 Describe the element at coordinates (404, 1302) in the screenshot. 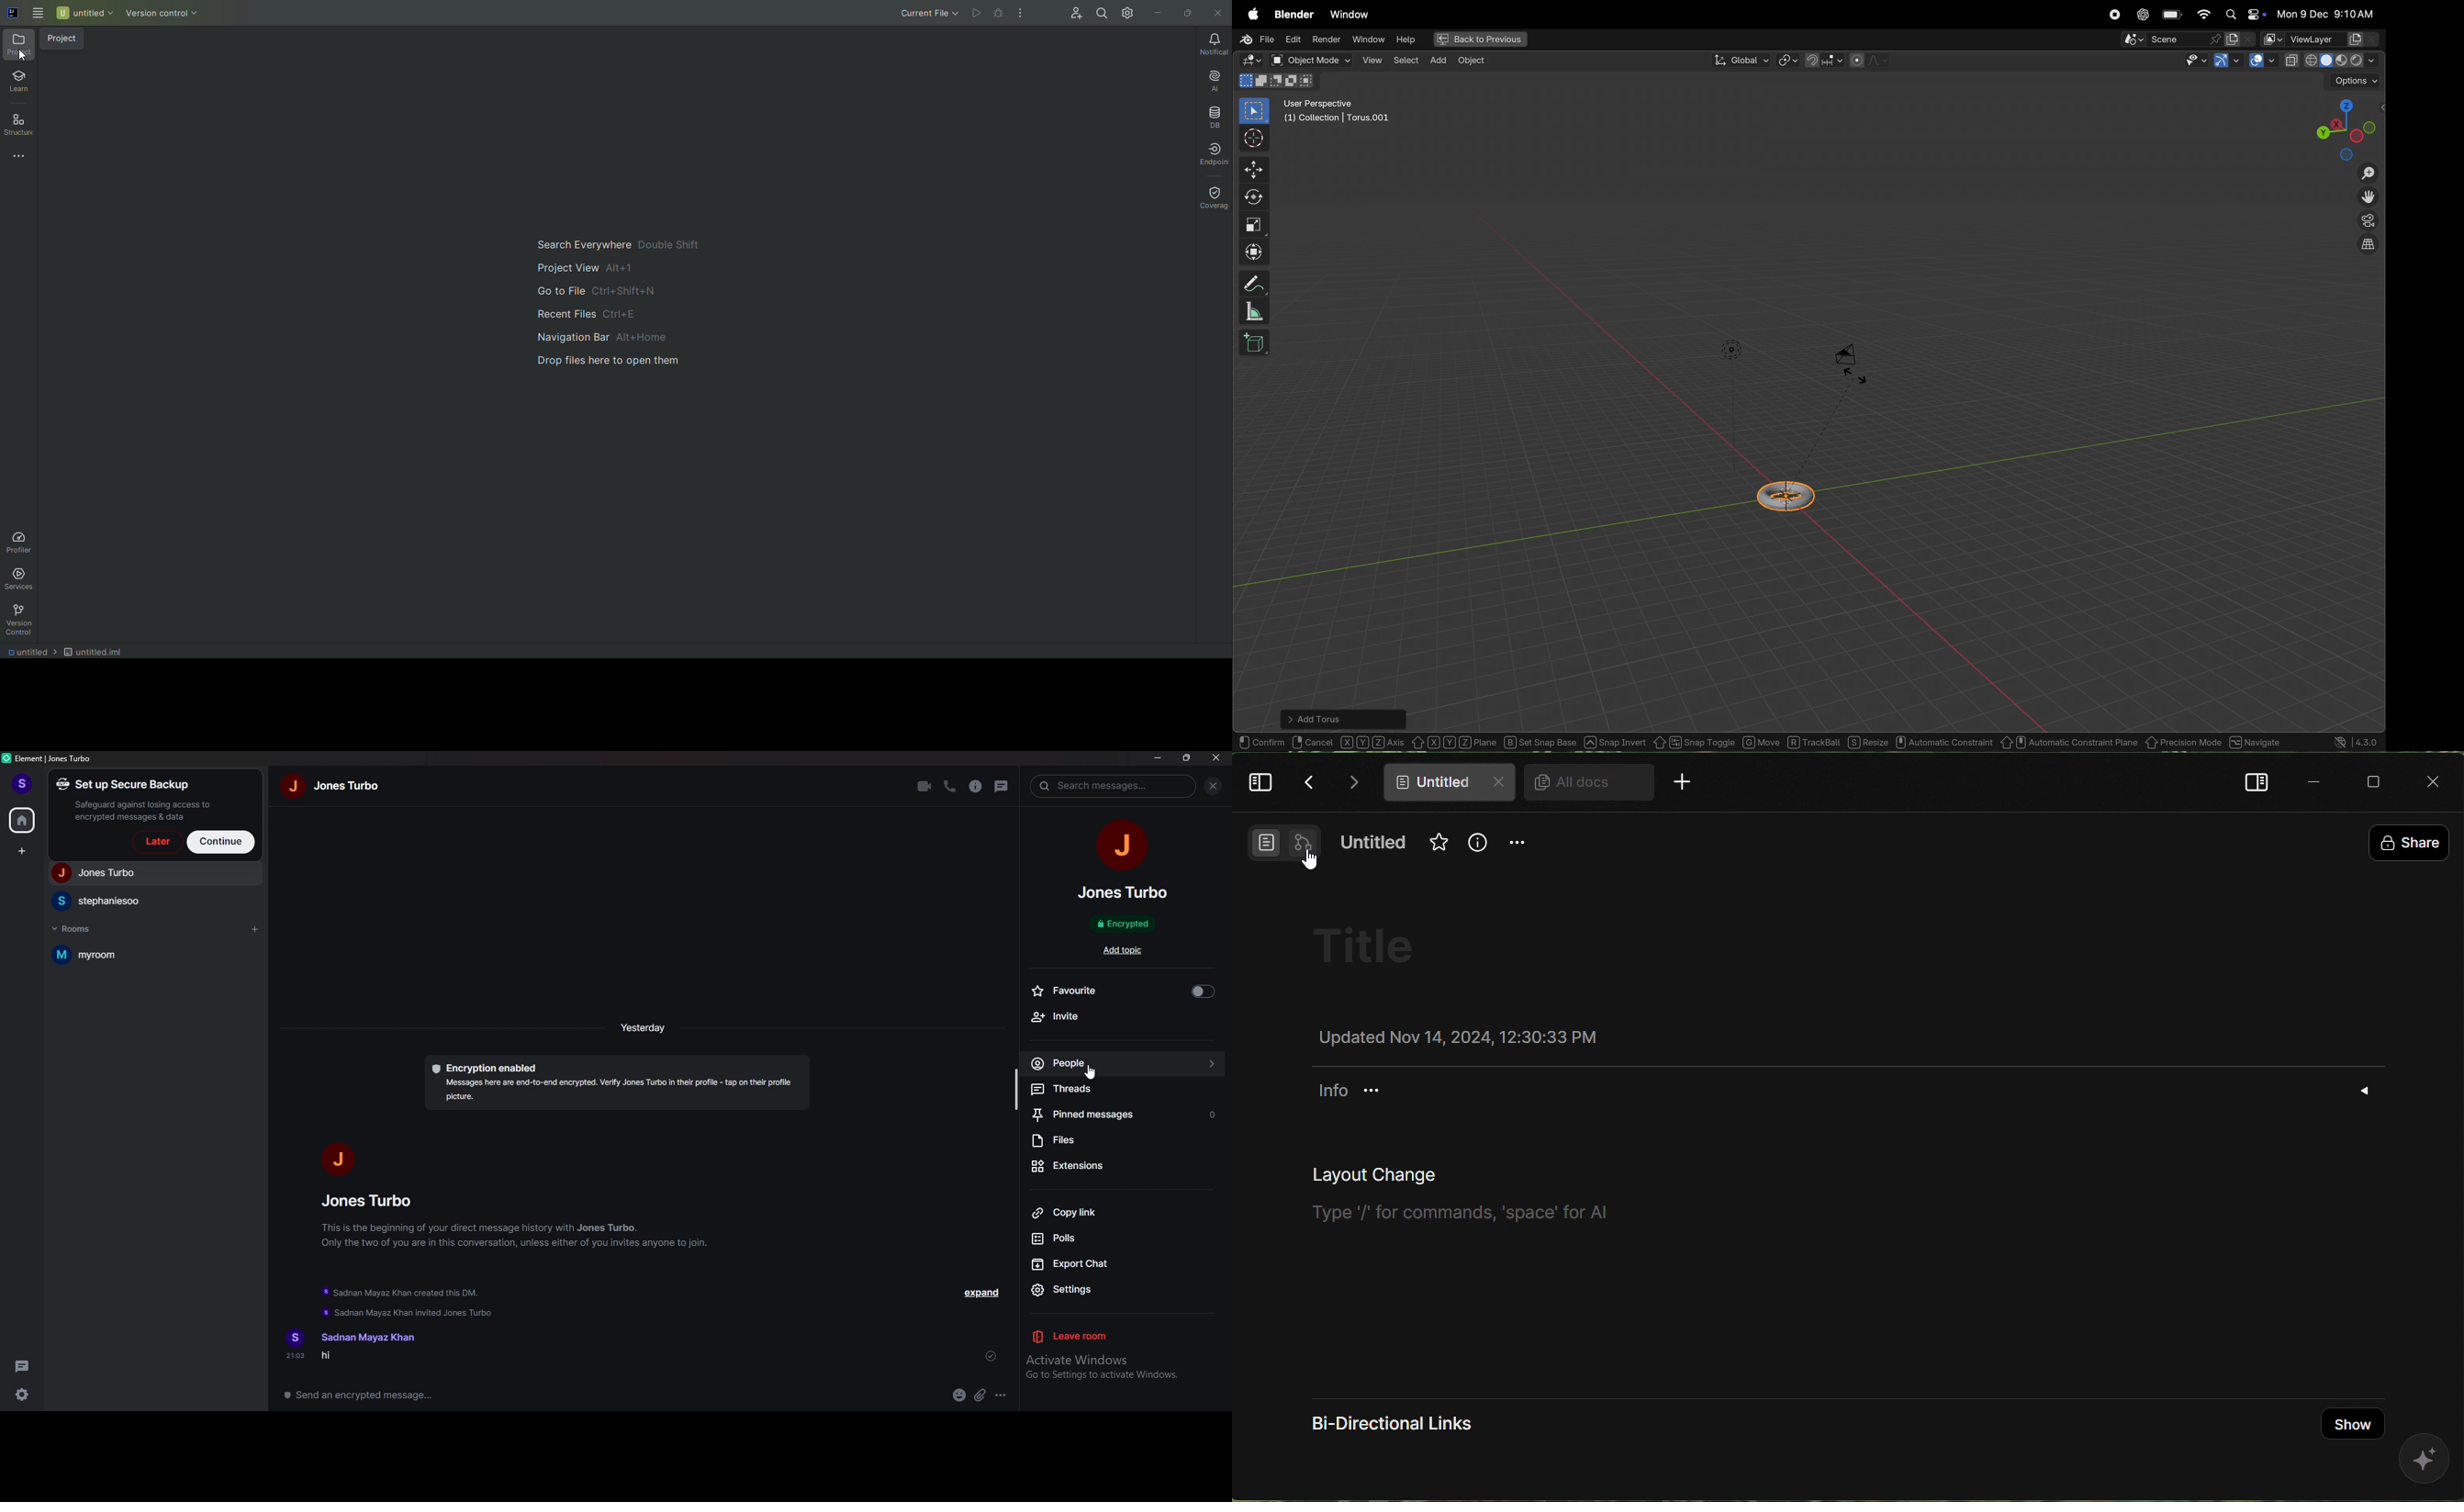

I see `update` at that location.